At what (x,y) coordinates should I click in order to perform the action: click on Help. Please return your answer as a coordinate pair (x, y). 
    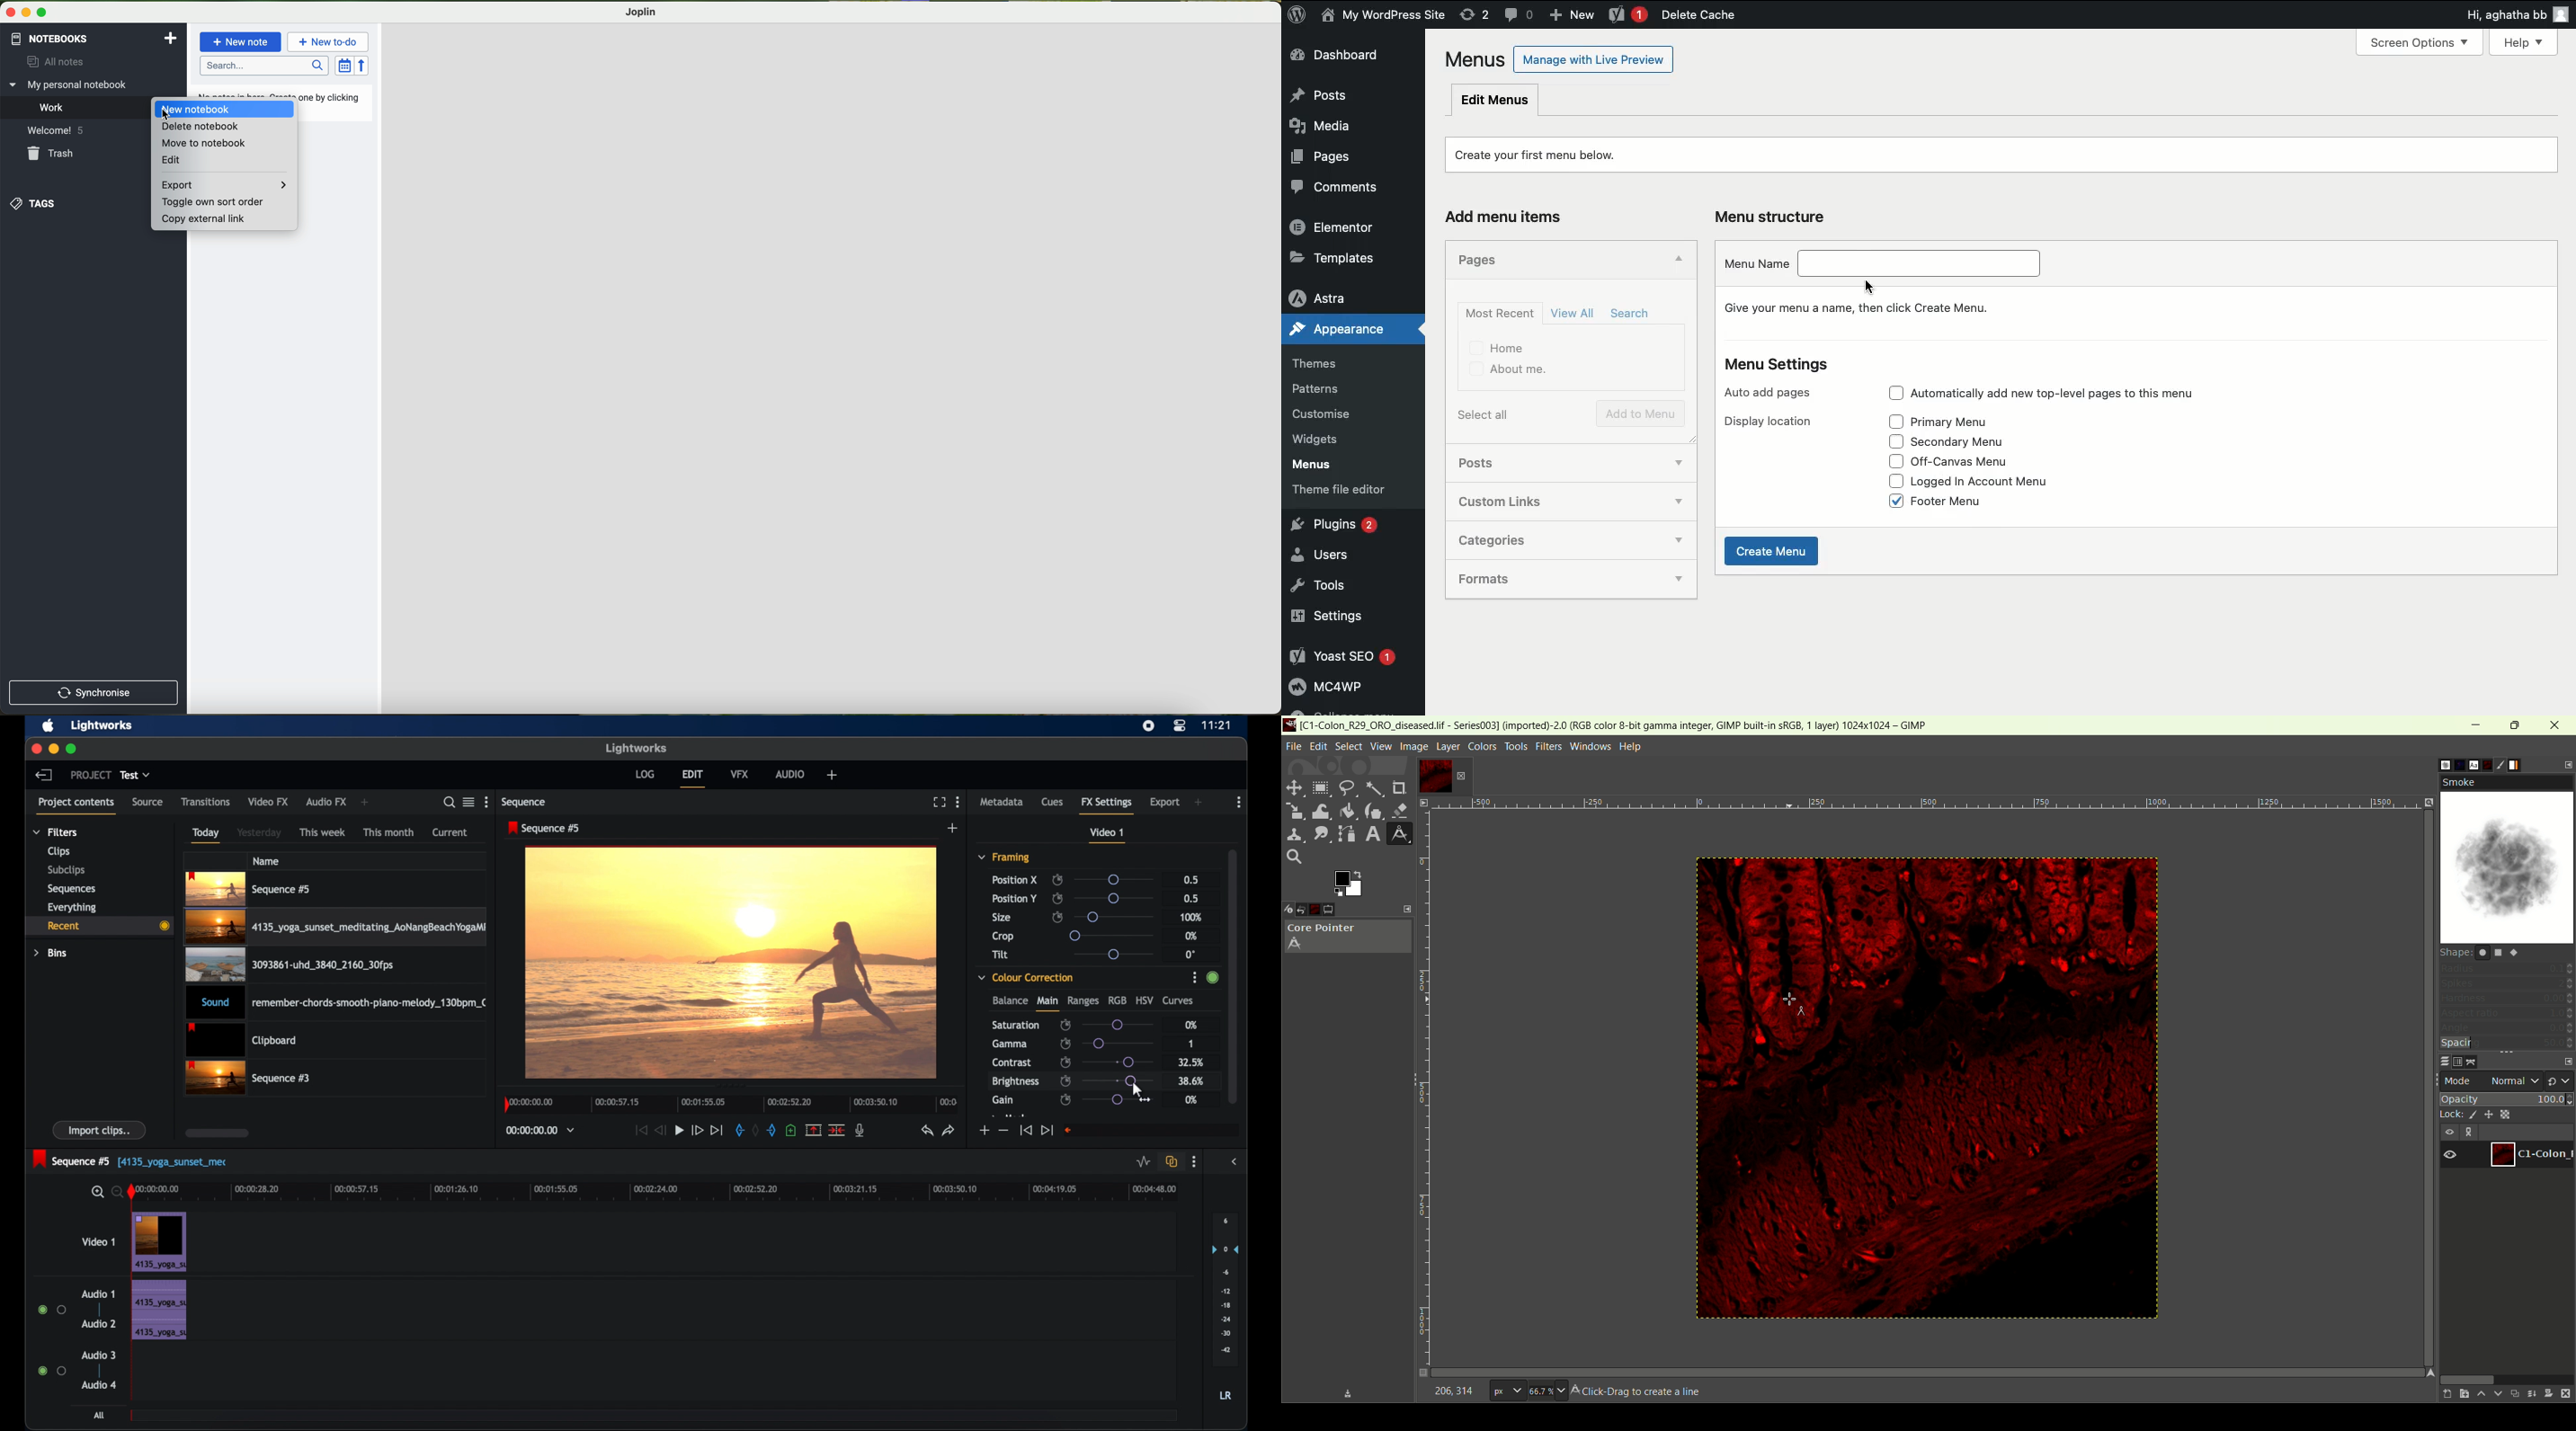
    Looking at the image, I should click on (2527, 40).